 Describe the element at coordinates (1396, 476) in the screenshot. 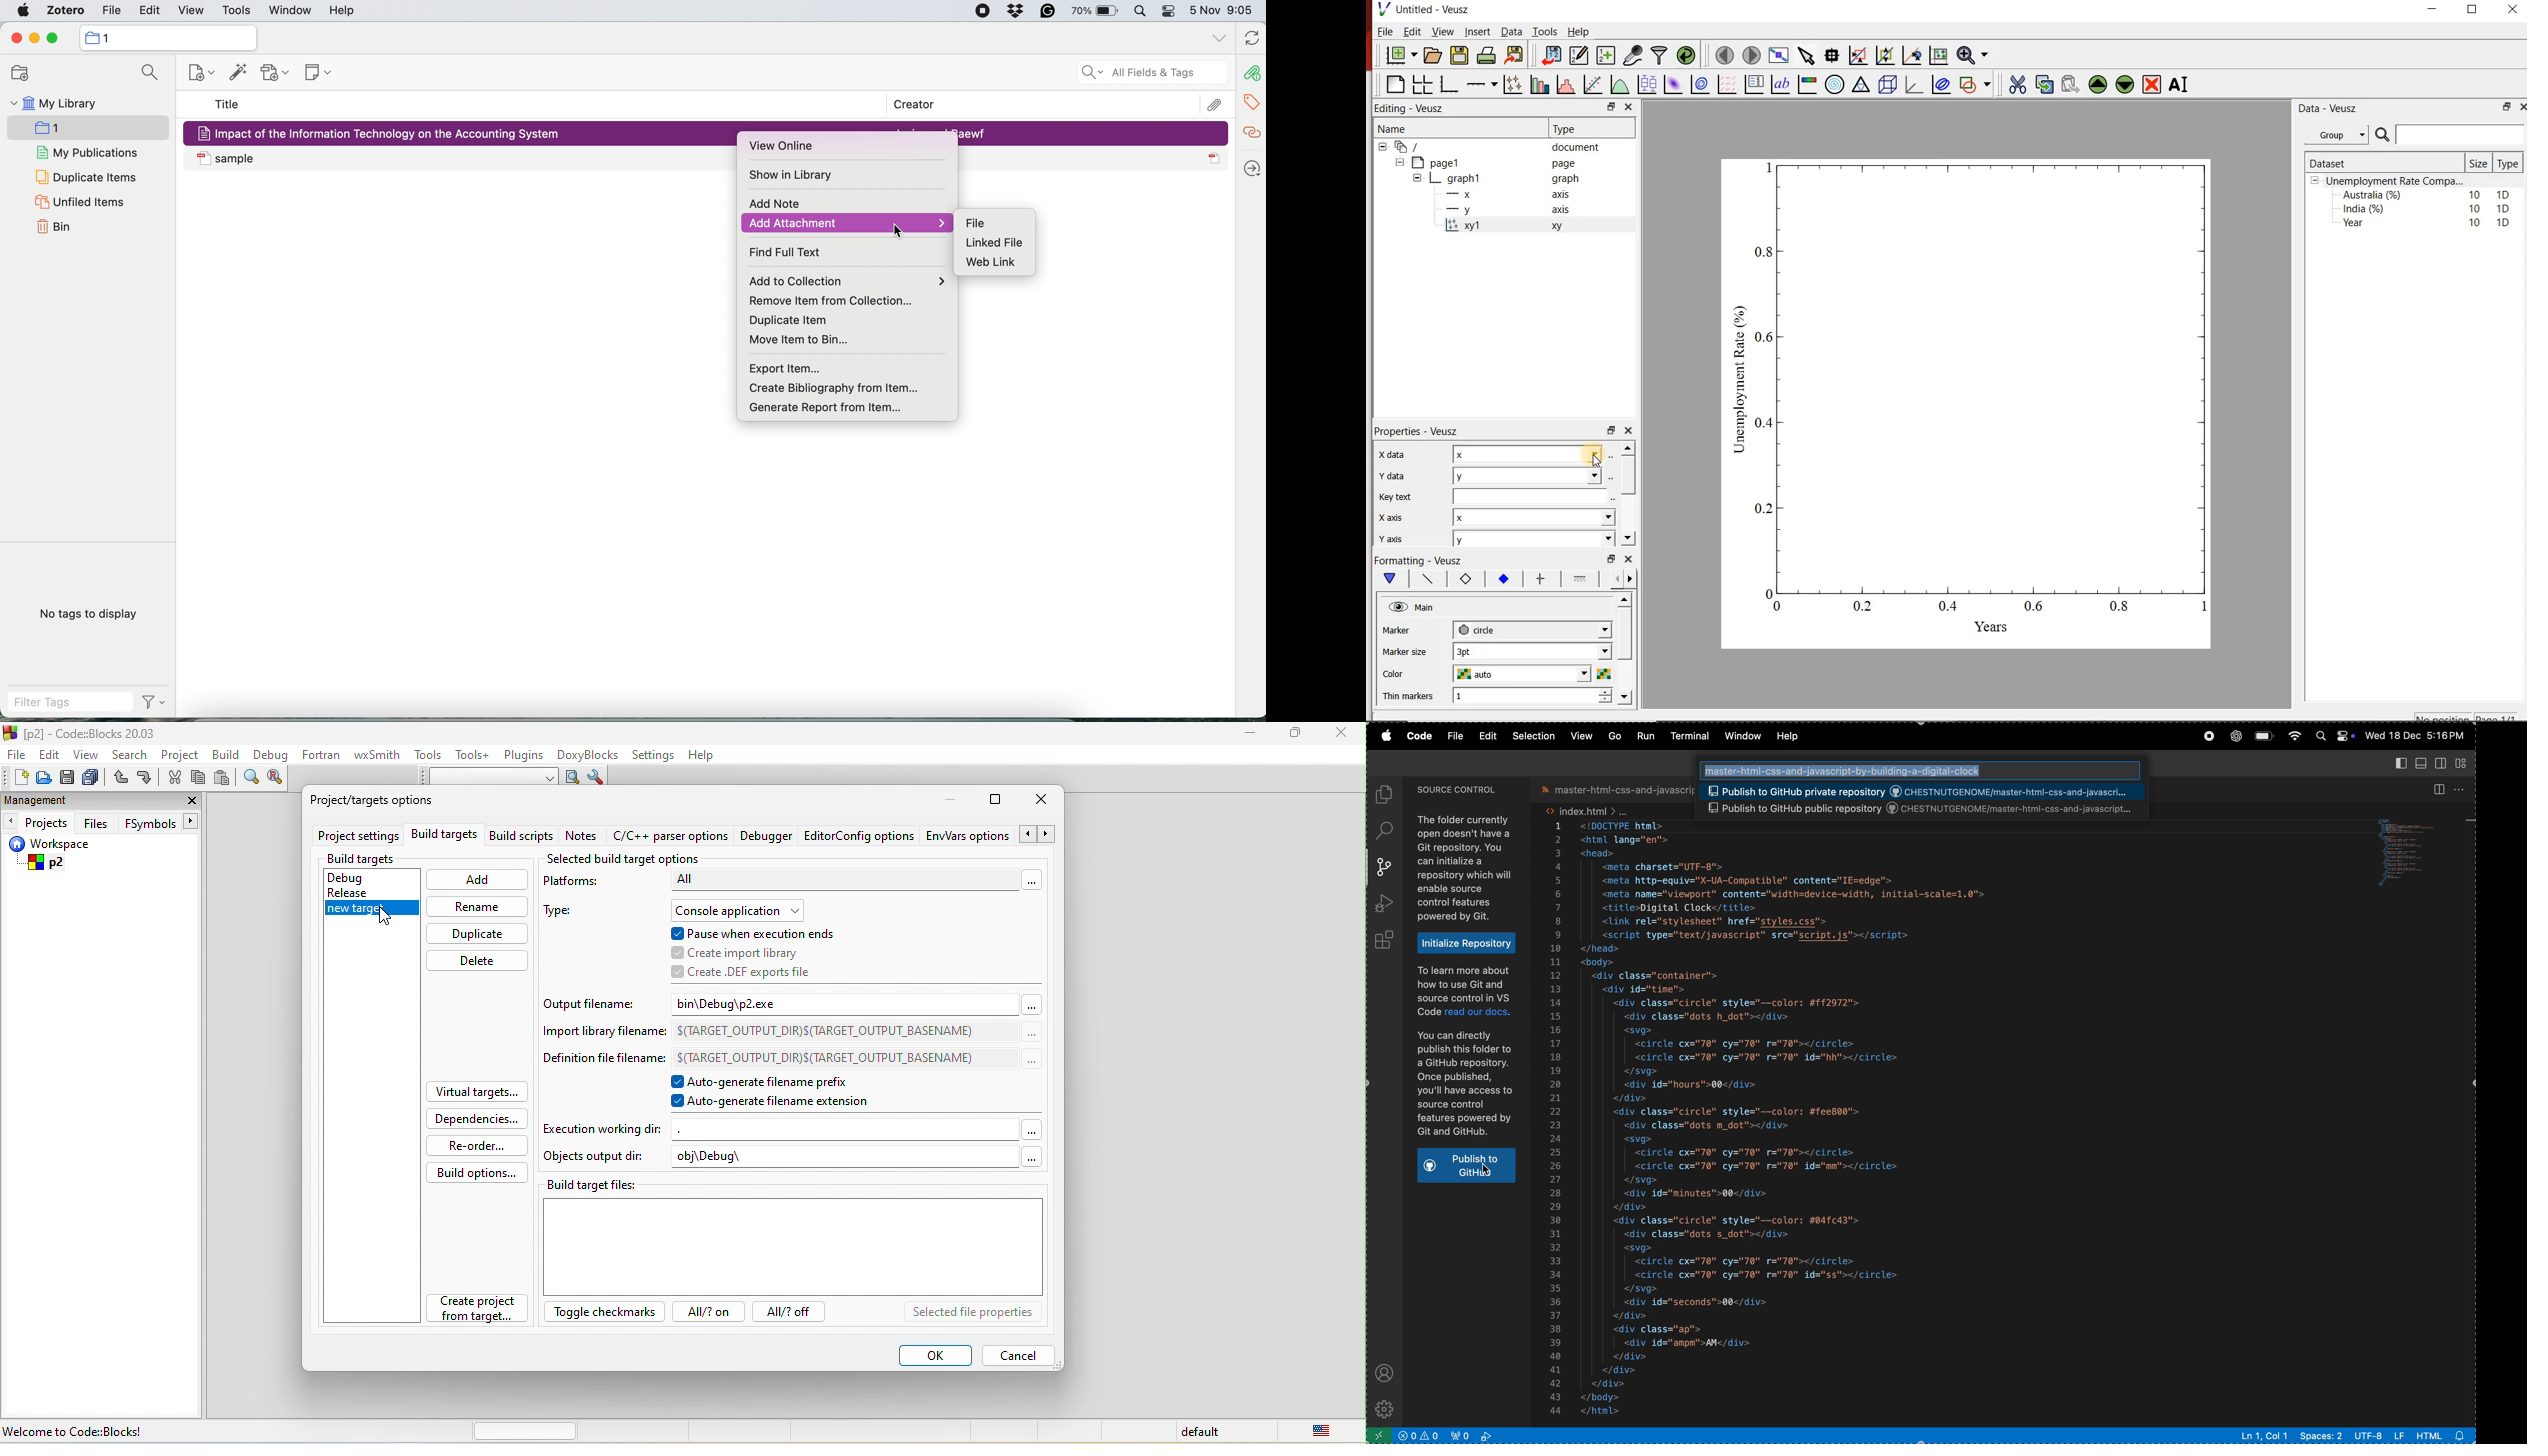

I see `y data` at that location.